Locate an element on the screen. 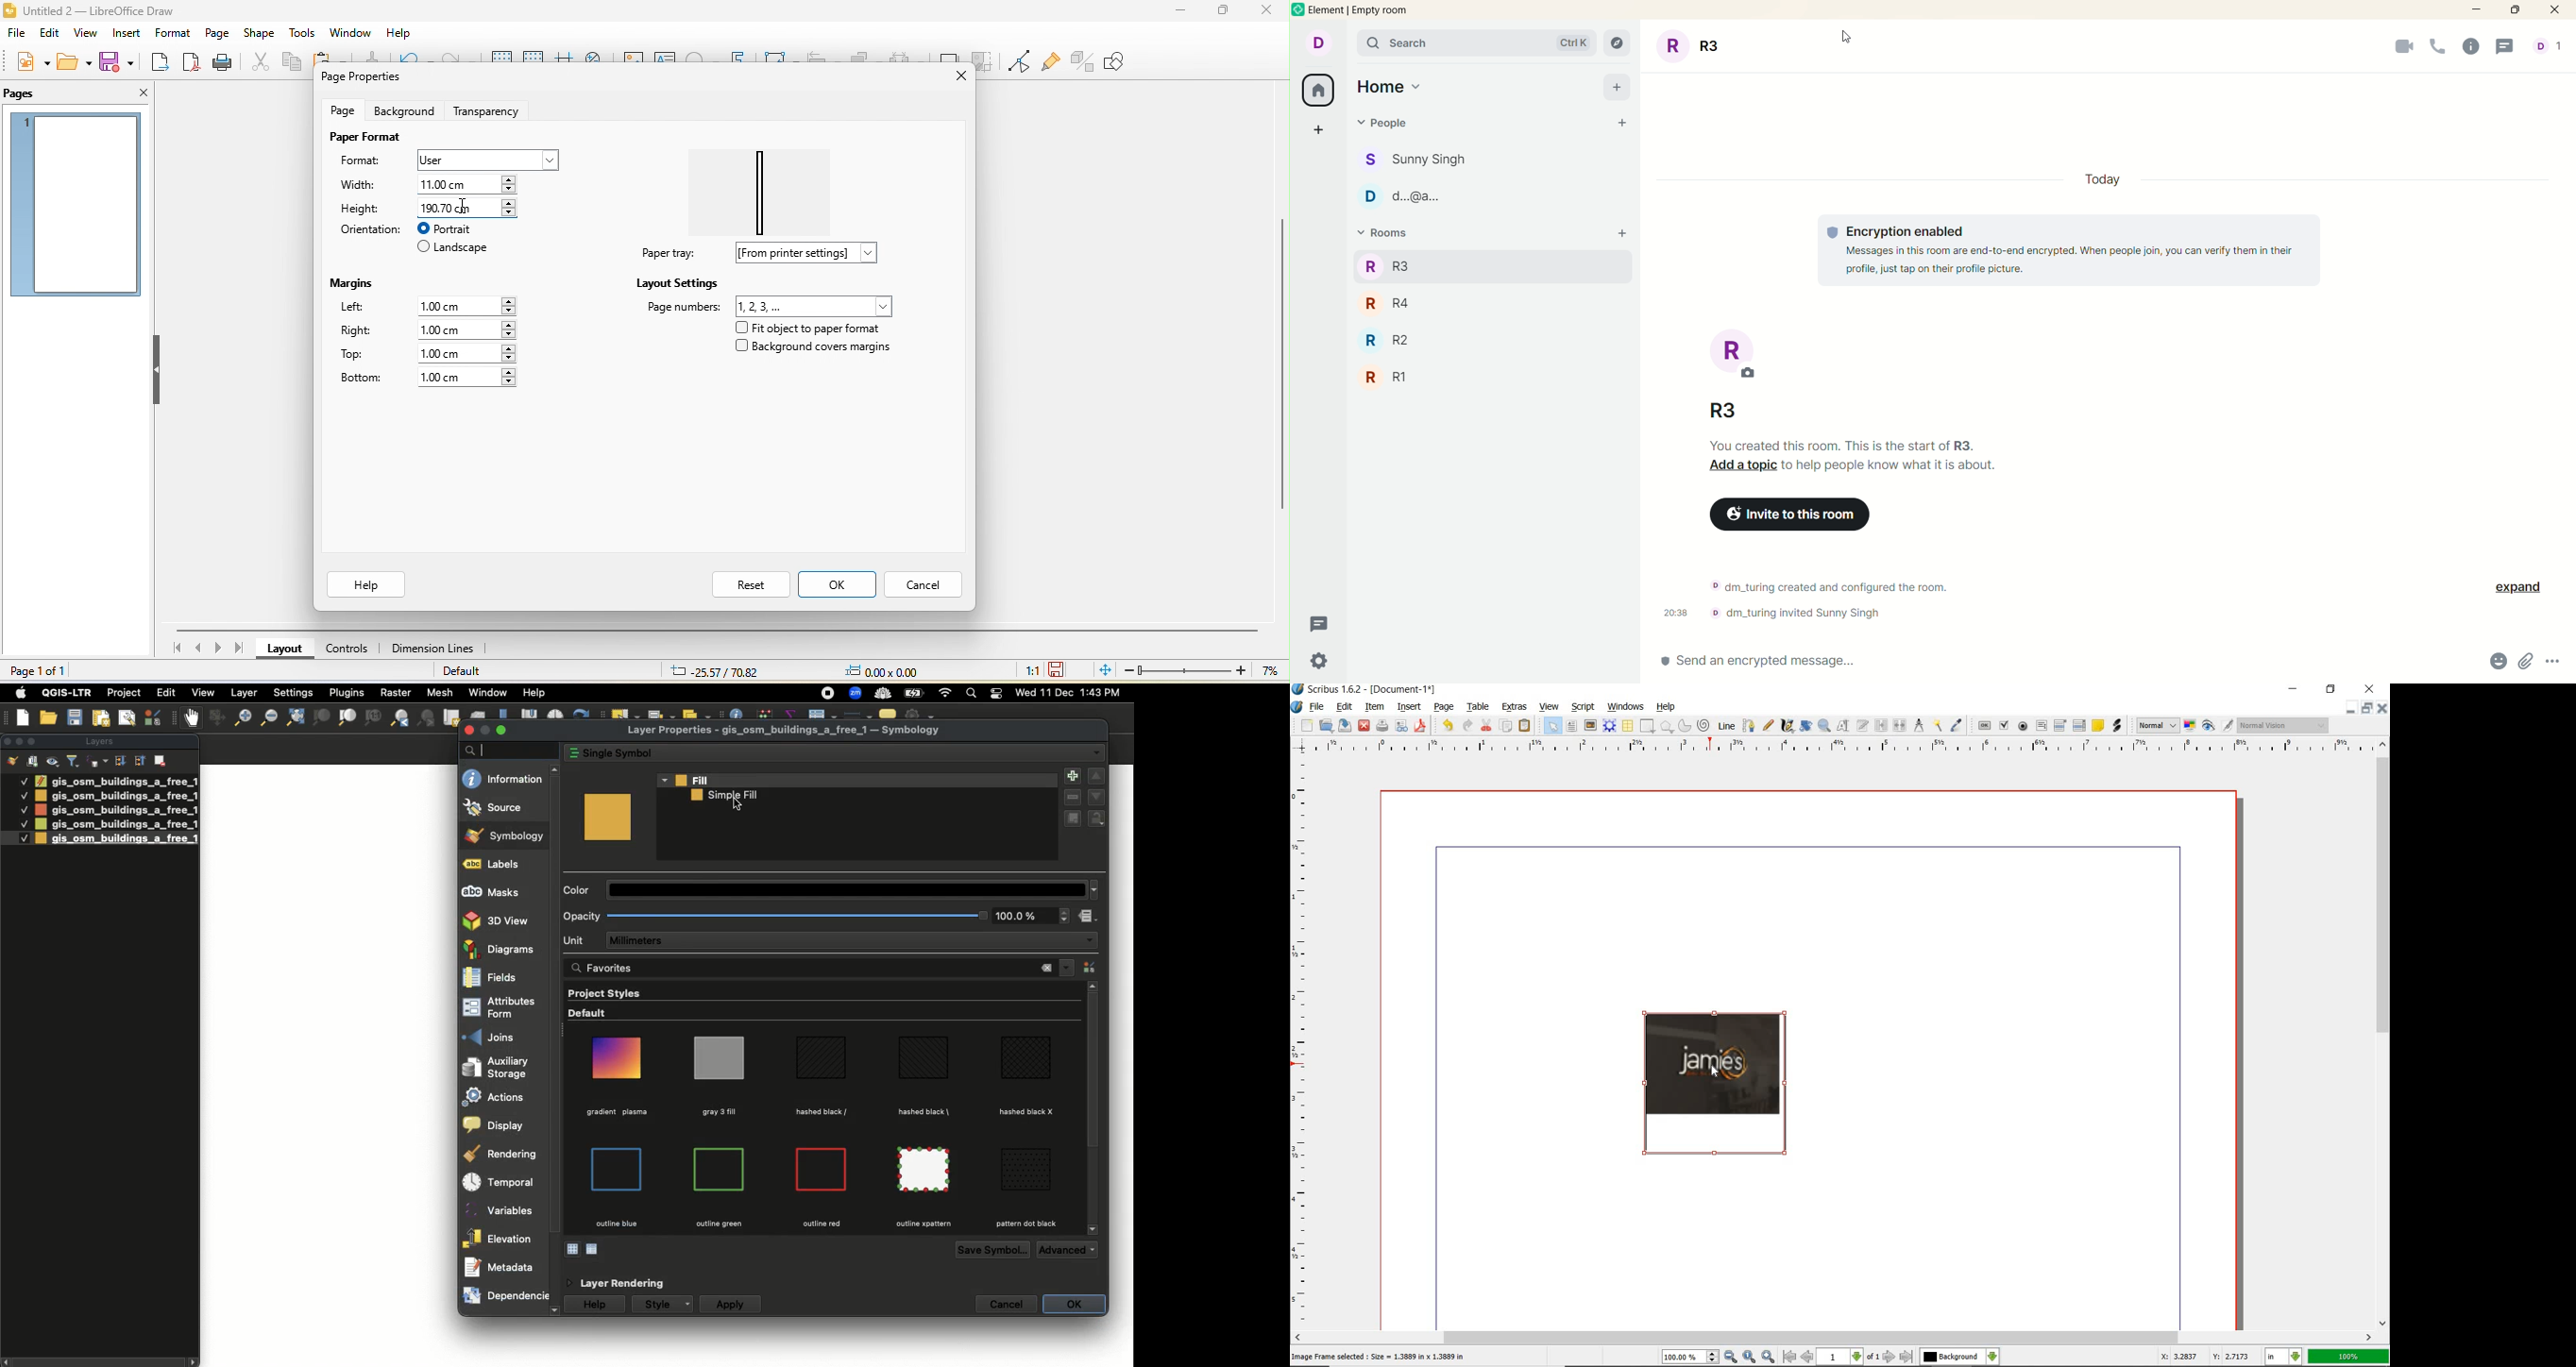  battery is located at coordinates (917, 692).